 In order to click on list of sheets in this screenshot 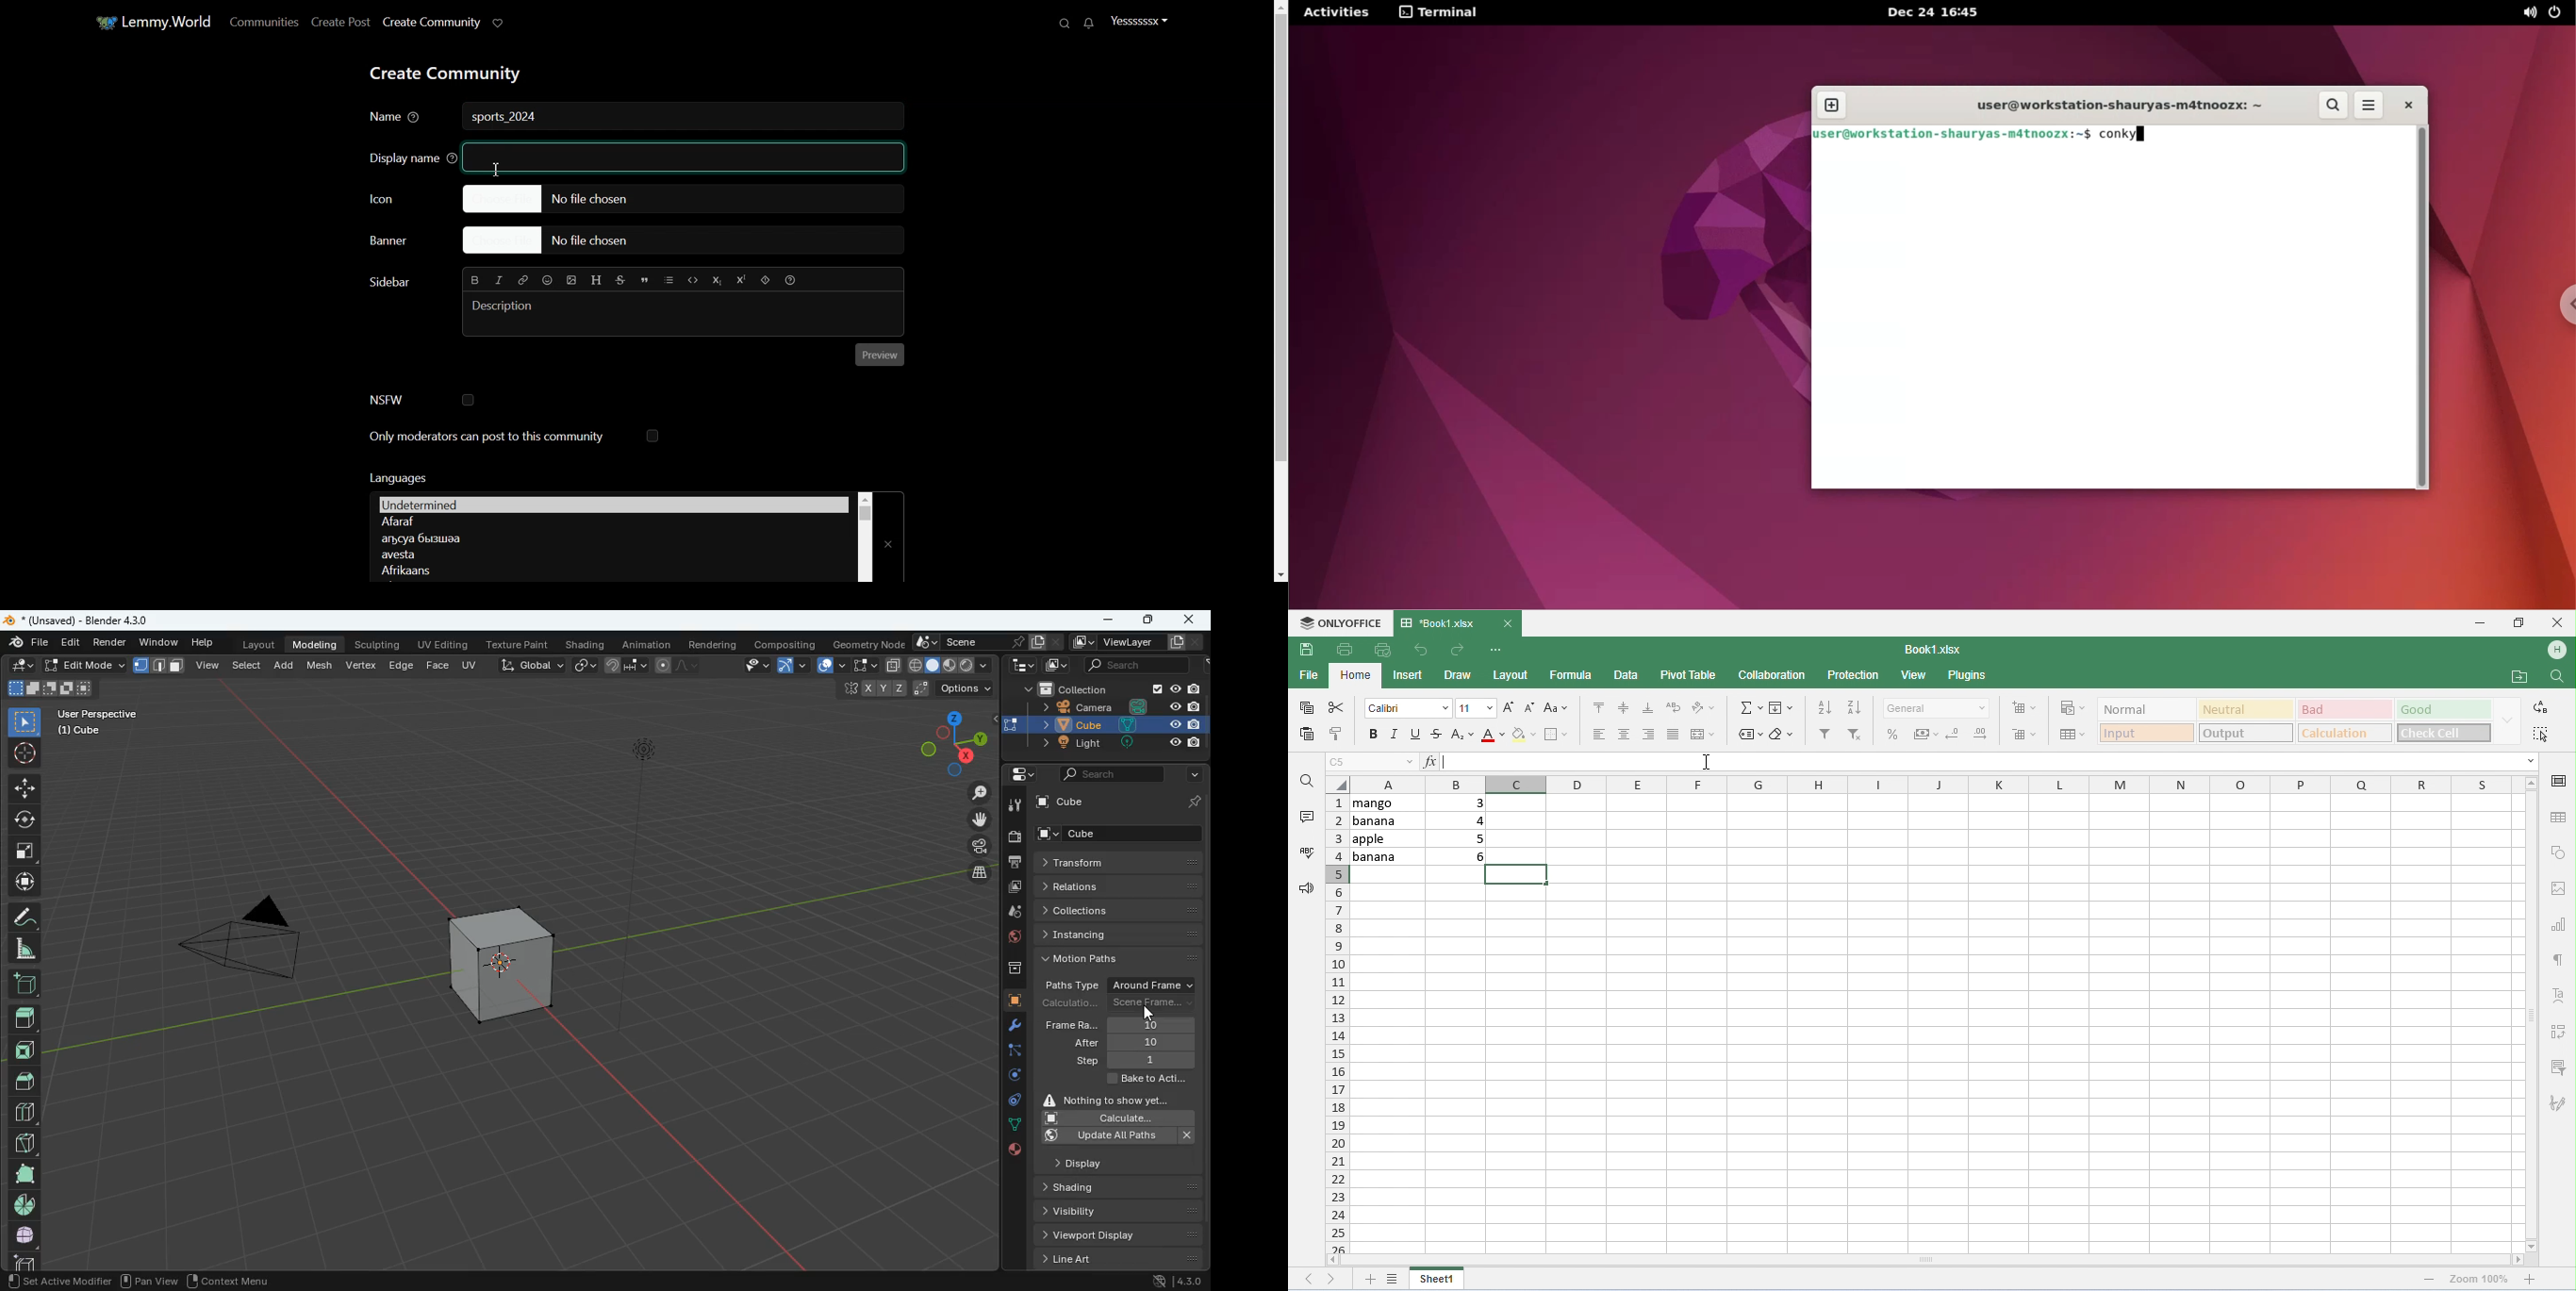, I will do `click(1393, 1278)`.